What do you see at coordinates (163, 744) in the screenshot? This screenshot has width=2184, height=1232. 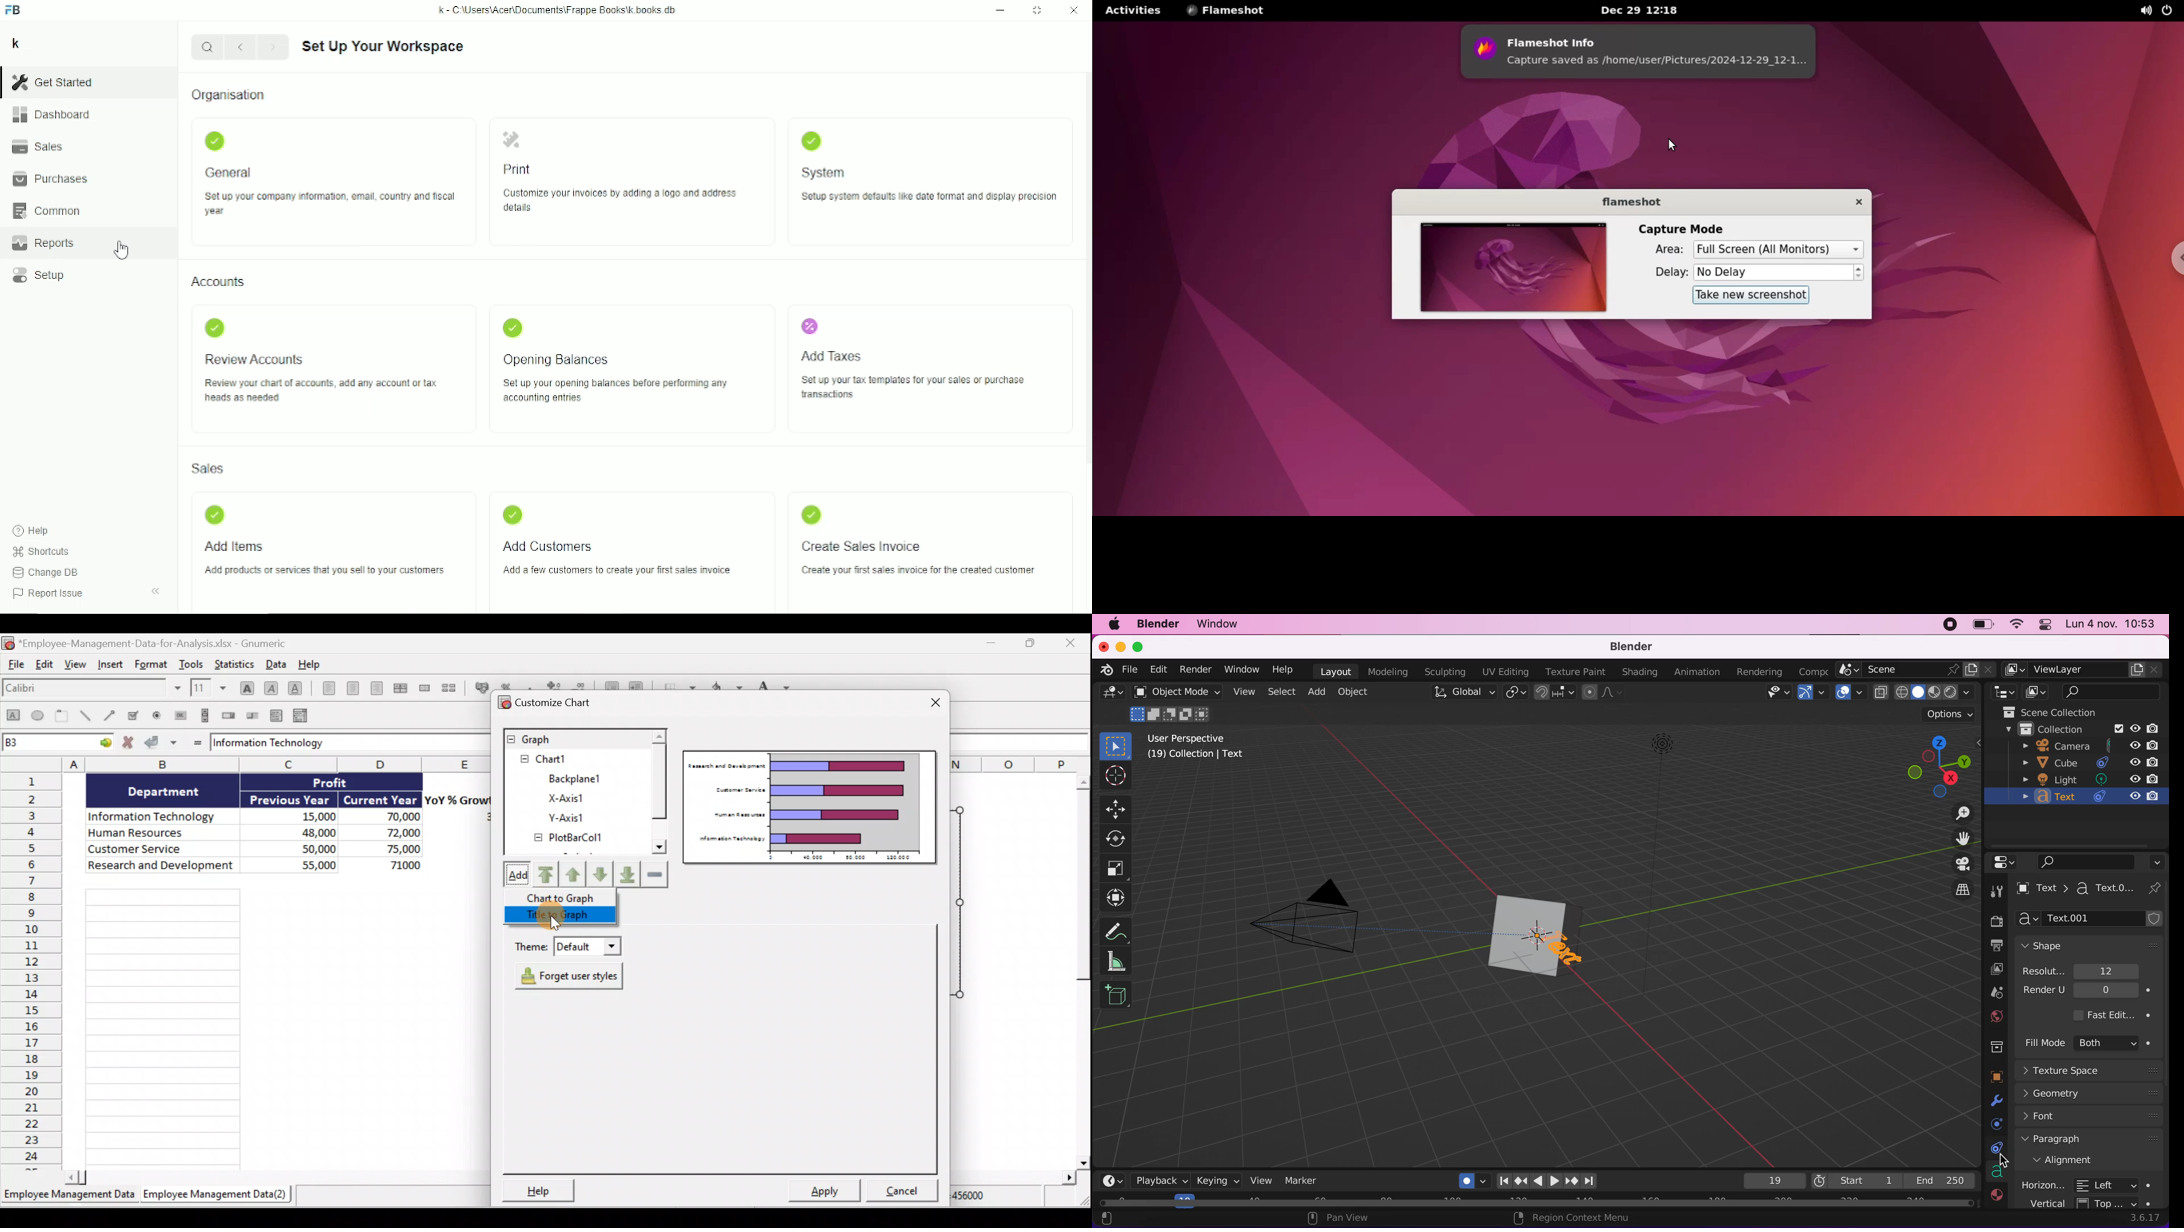 I see `Accept change` at bounding box center [163, 744].